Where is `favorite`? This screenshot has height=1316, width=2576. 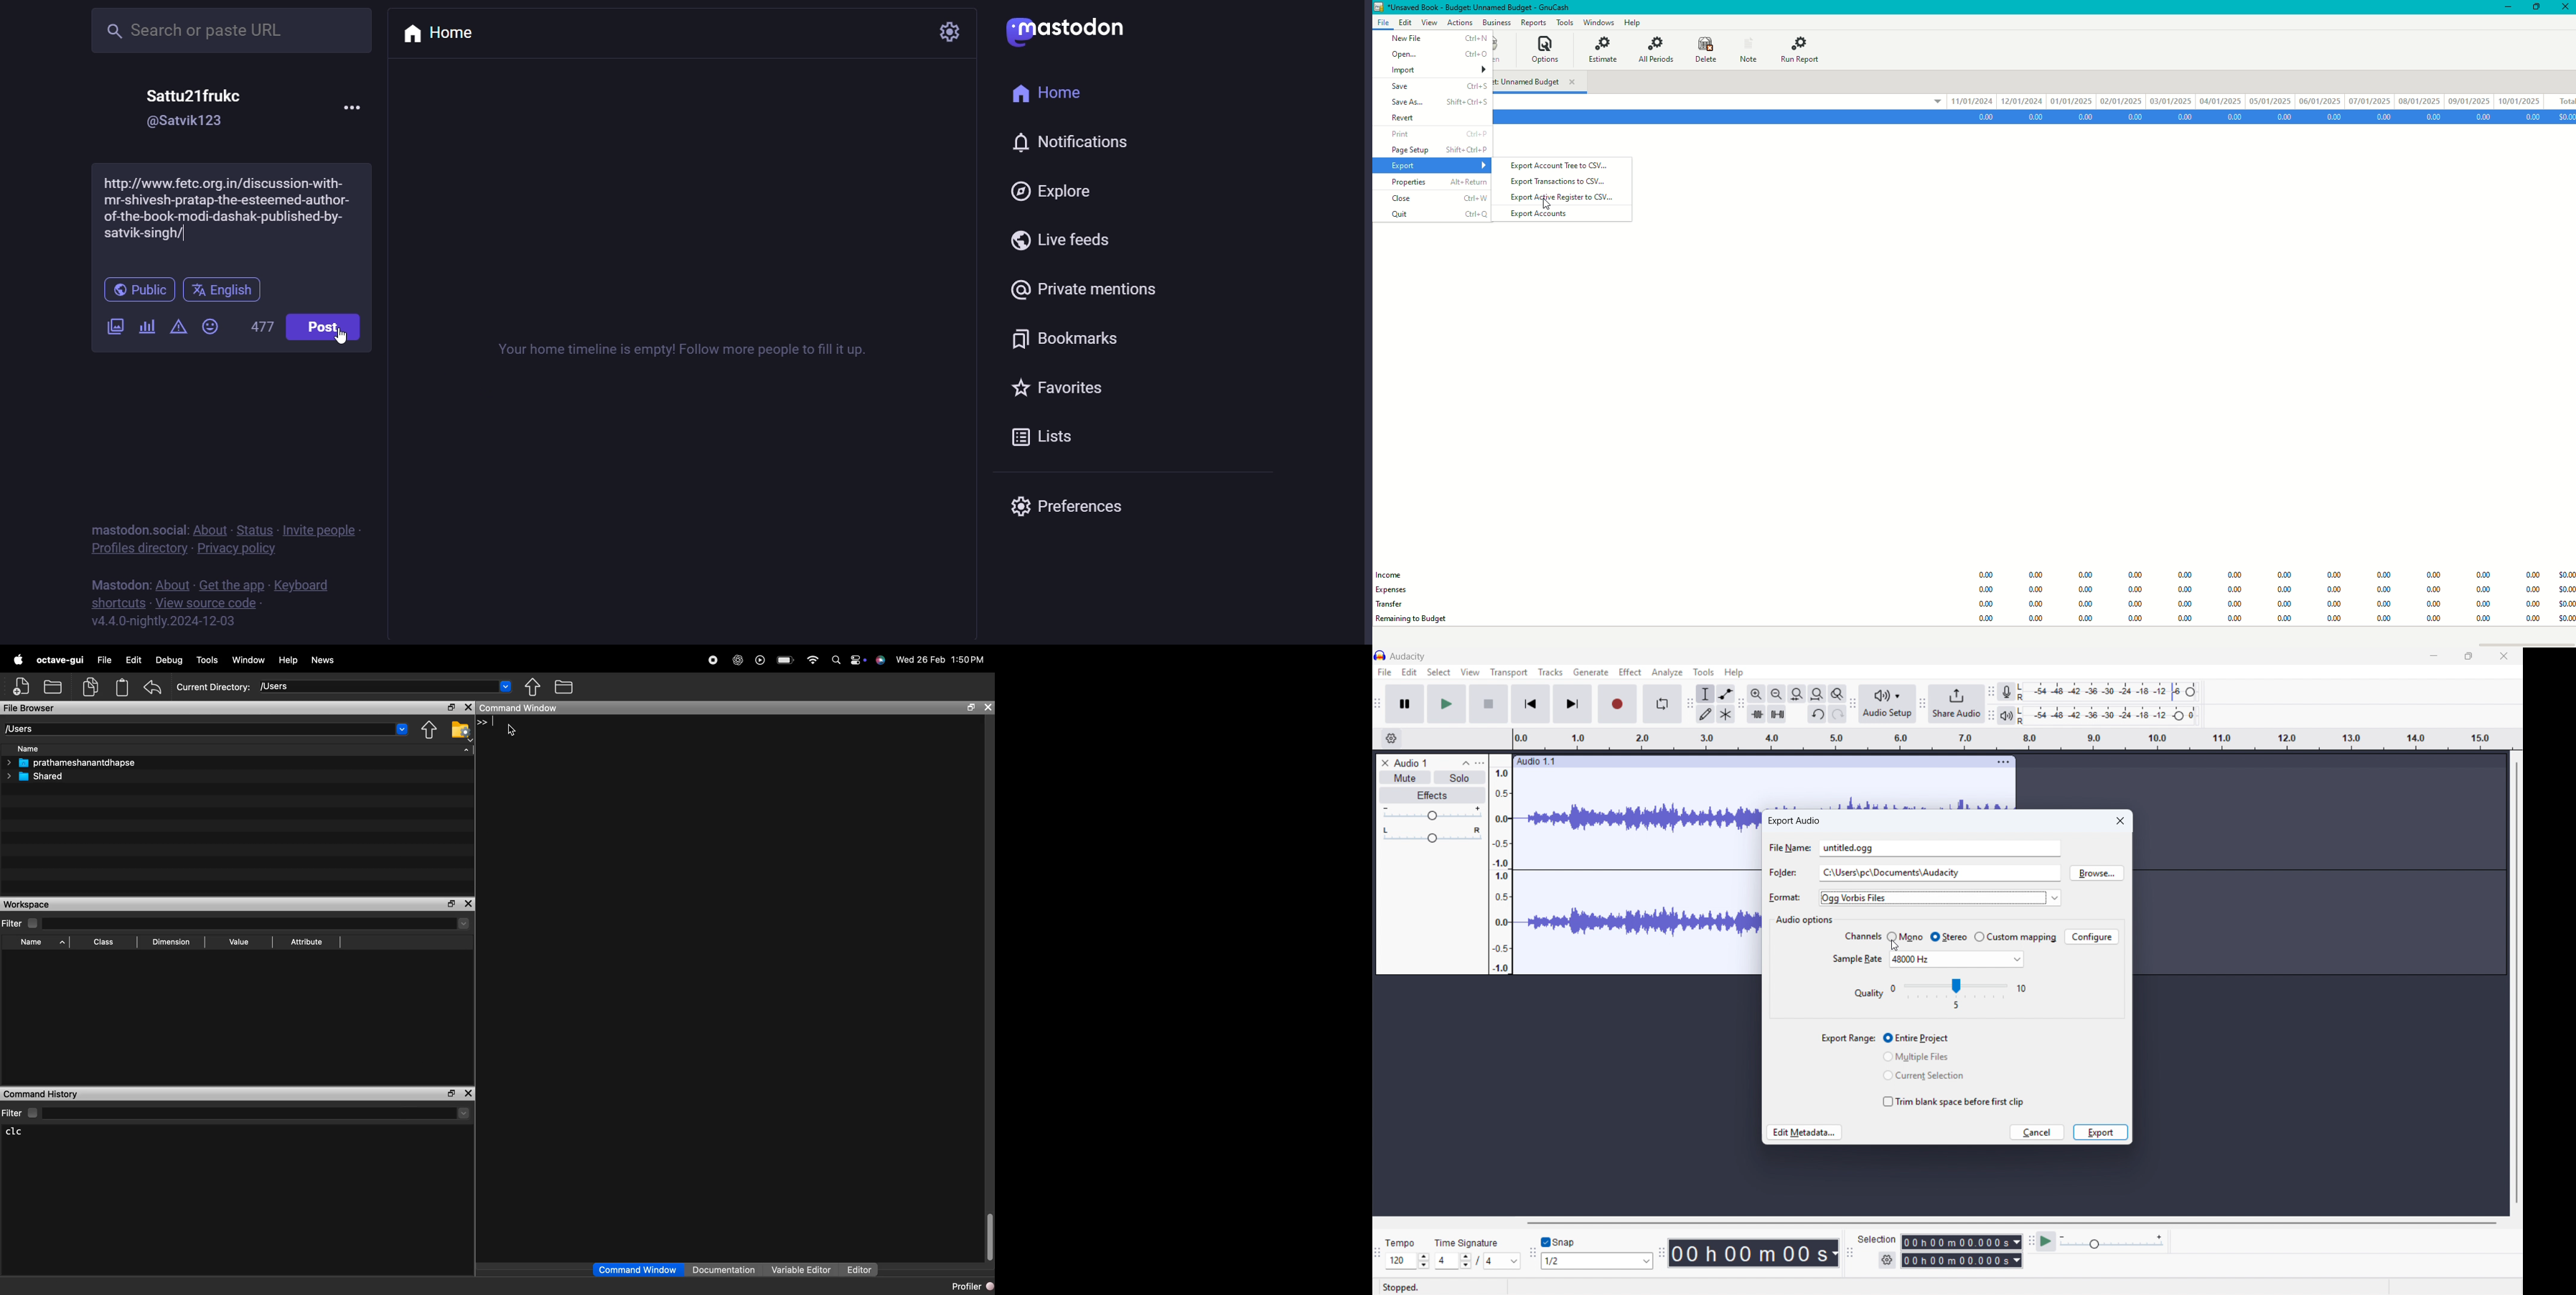 favorite is located at coordinates (1060, 388).